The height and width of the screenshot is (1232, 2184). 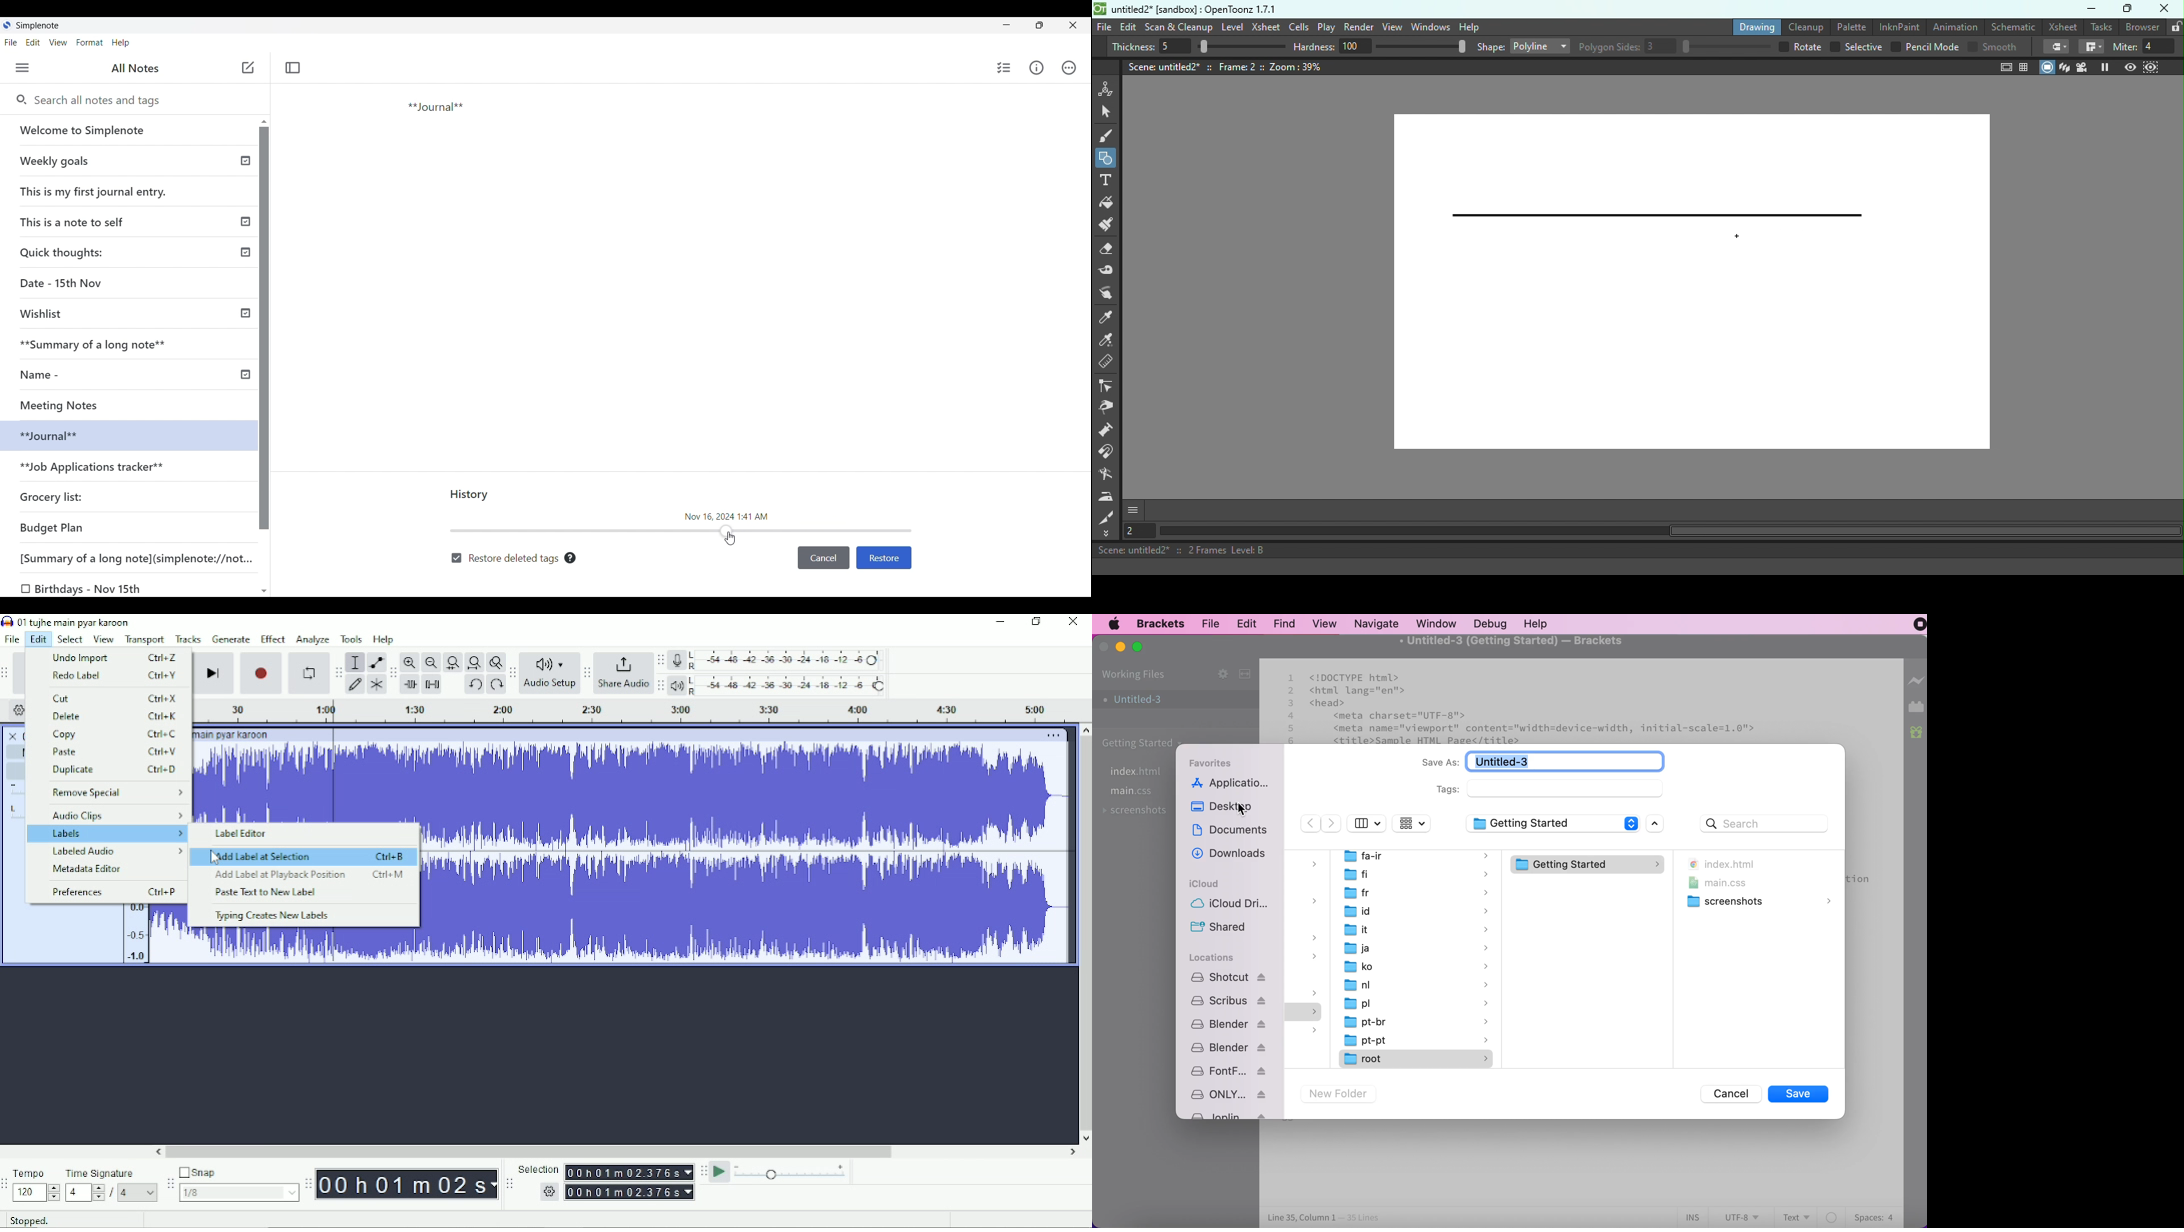 I want to click on Copy, so click(x=116, y=735).